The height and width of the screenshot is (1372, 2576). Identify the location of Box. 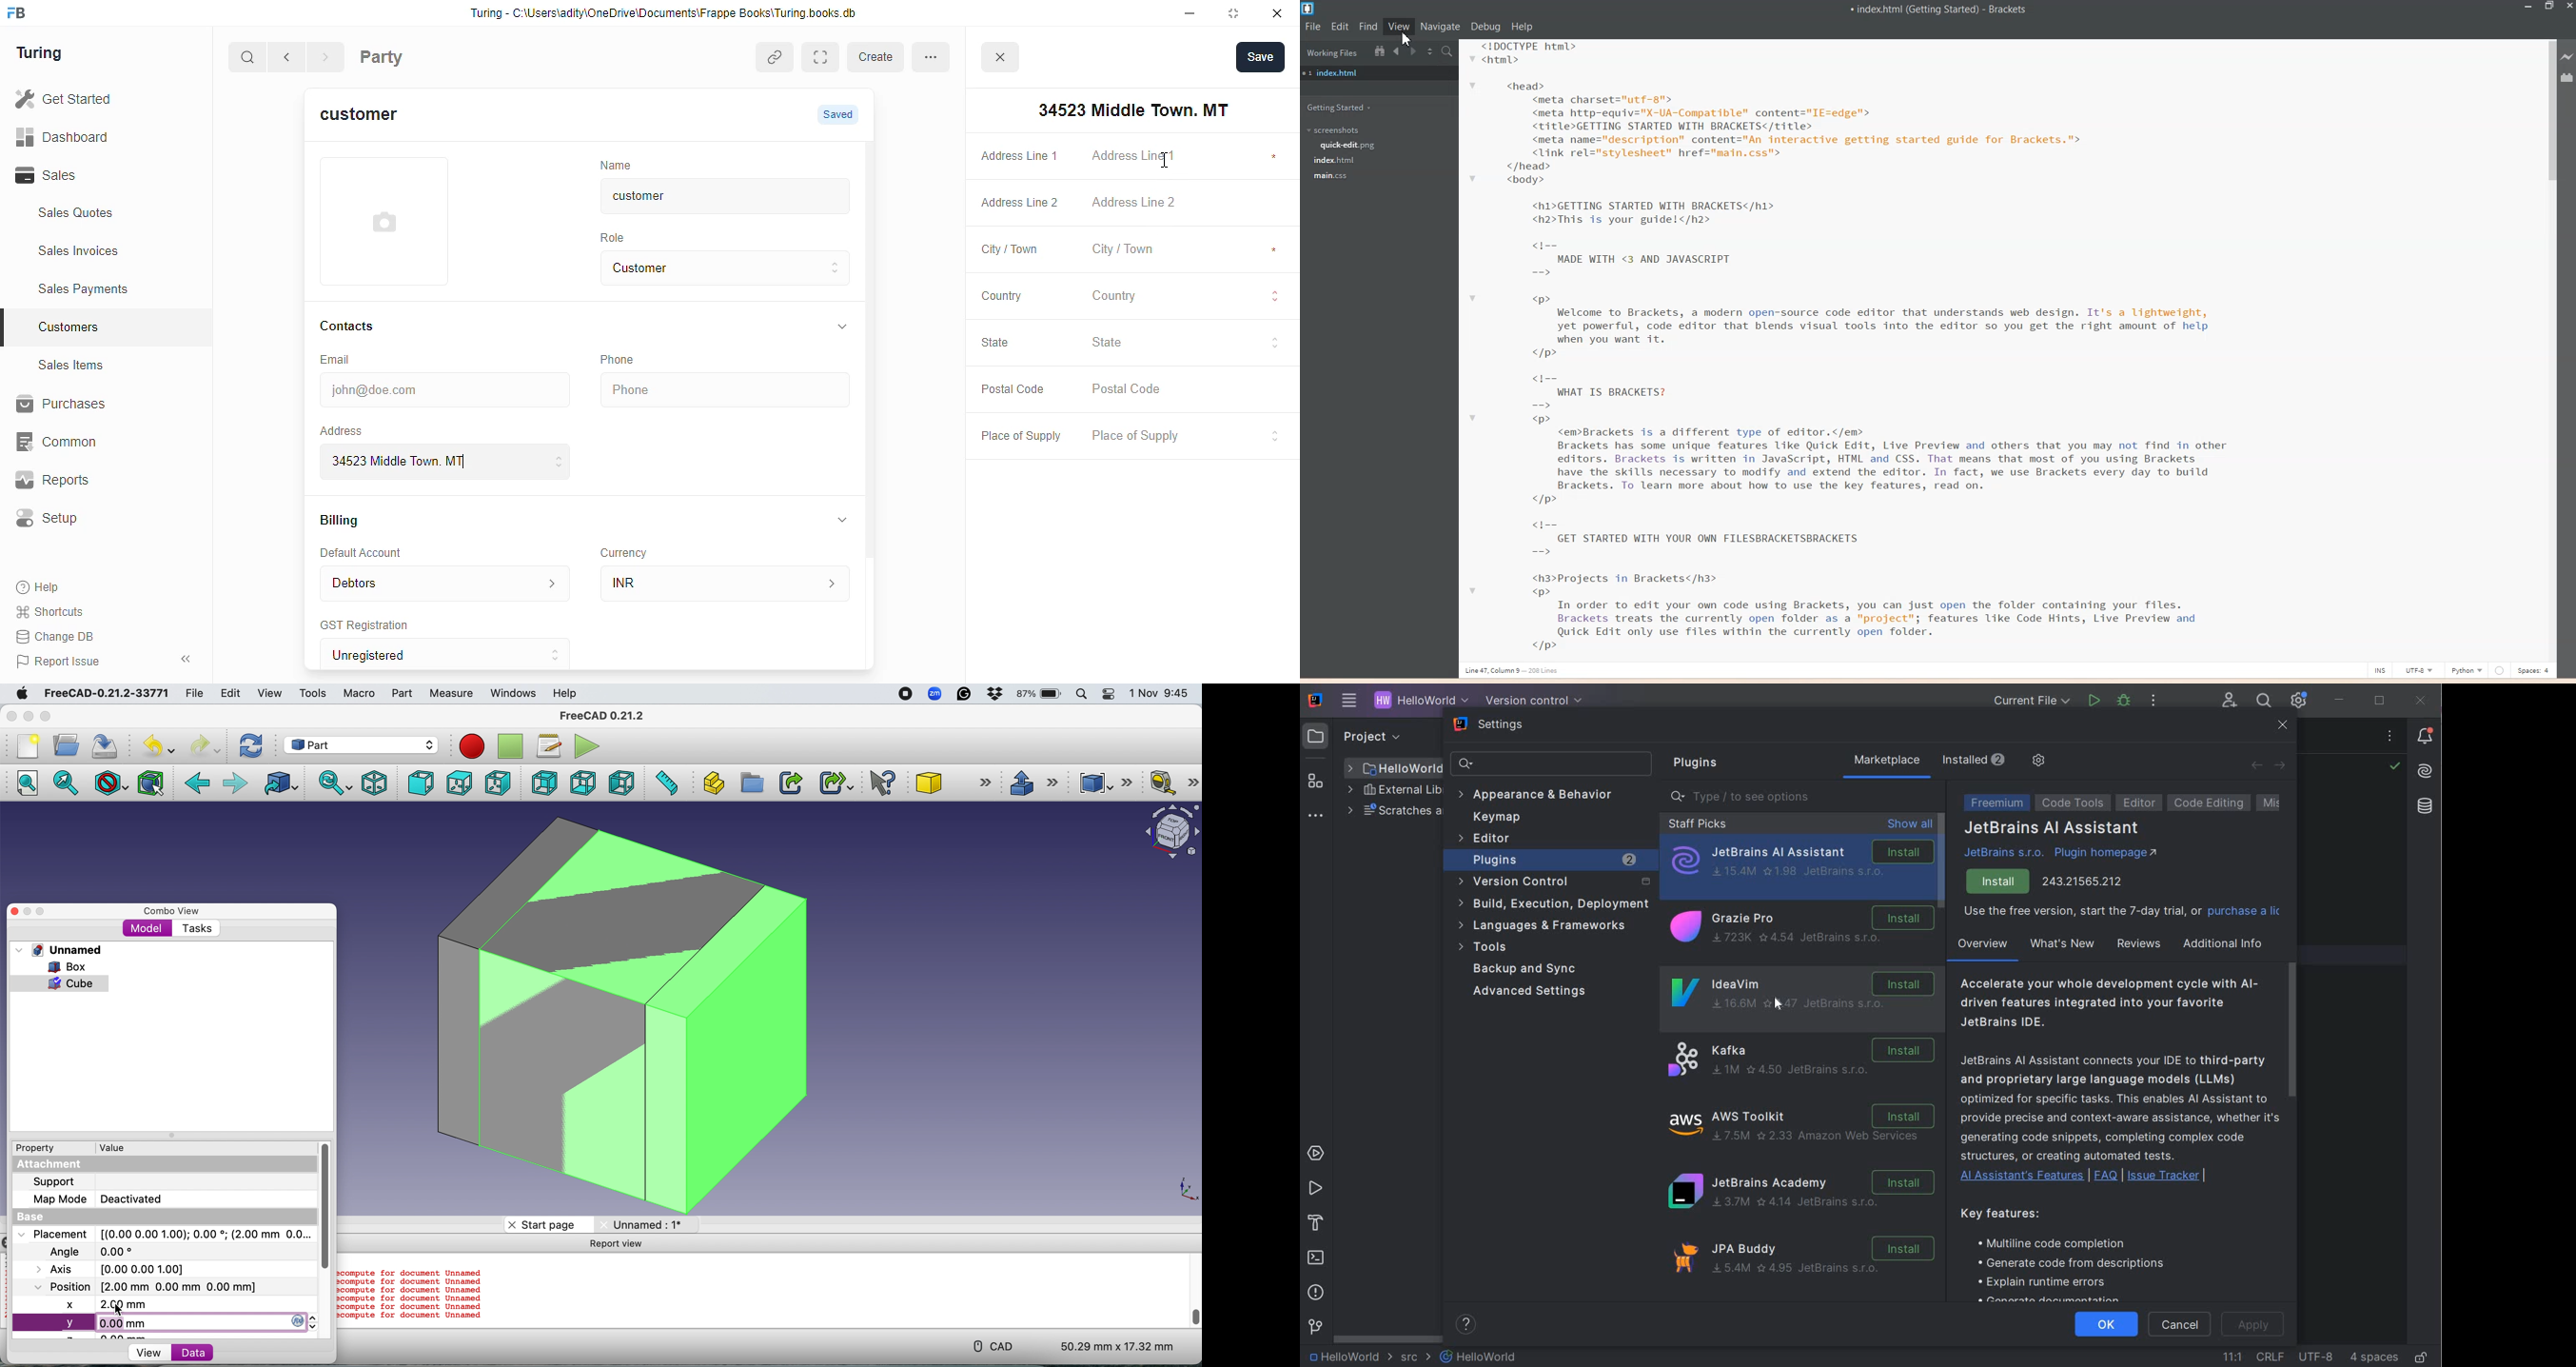
(616, 1014).